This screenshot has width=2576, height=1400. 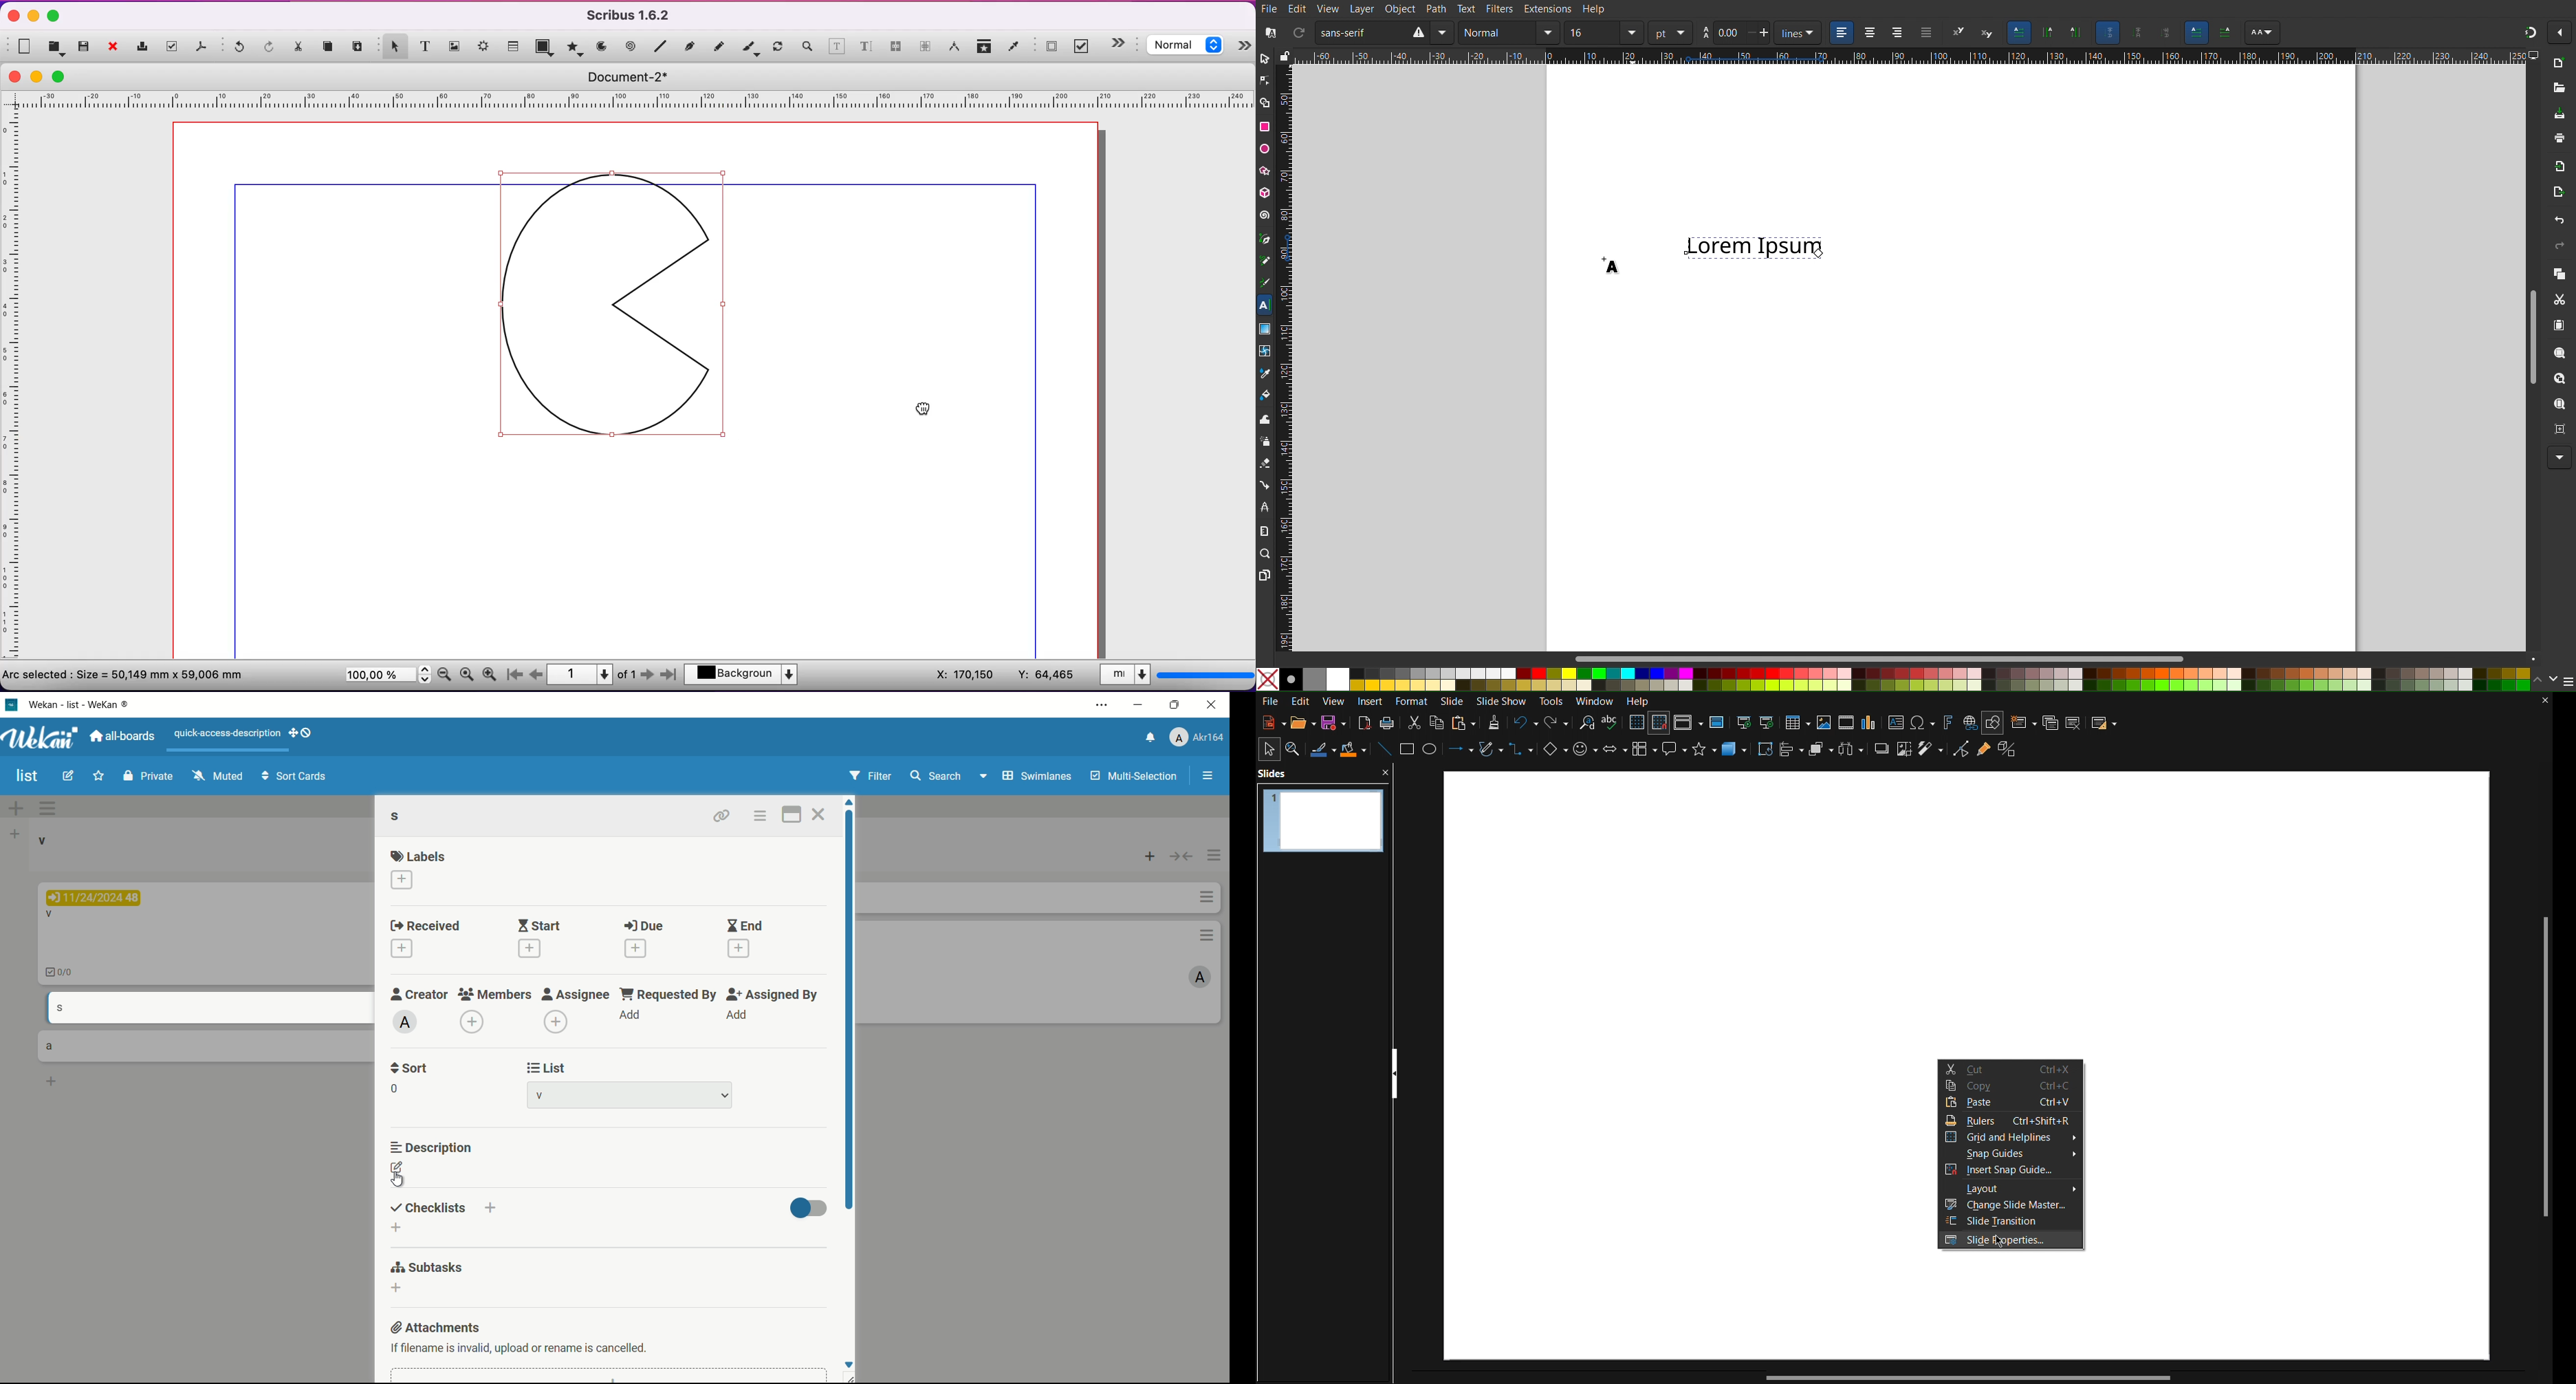 I want to click on Tools, so click(x=1553, y=701).